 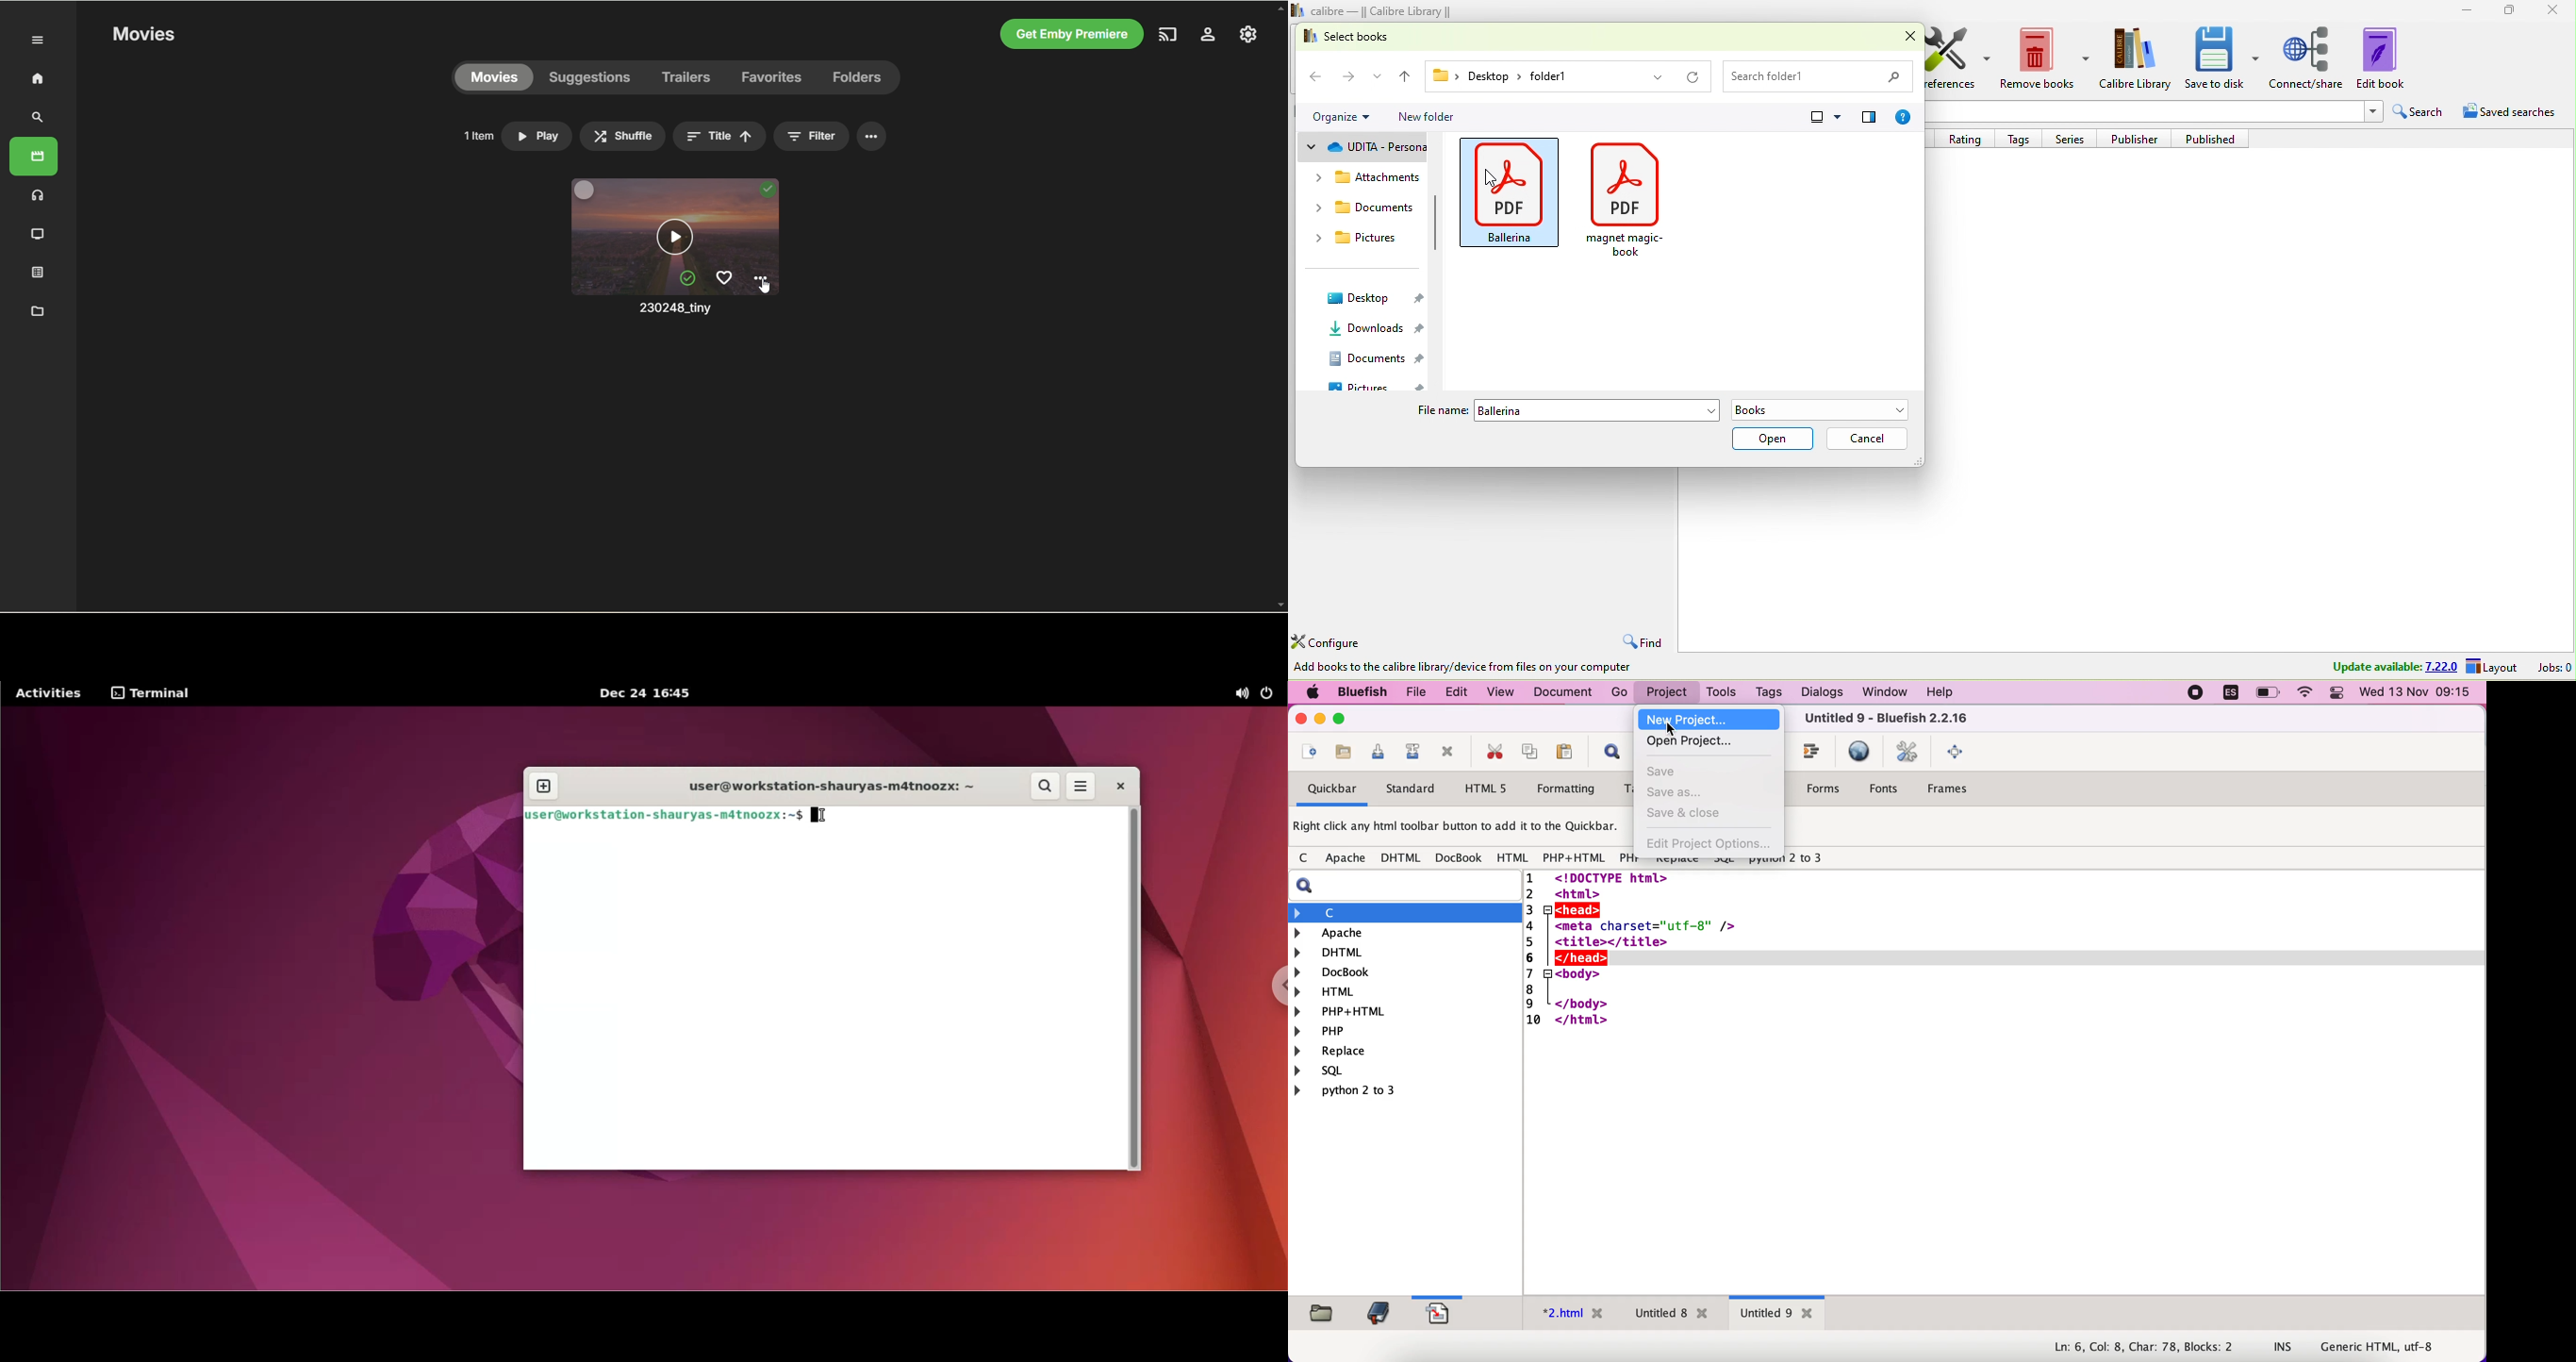 What do you see at coordinates (1366, 240) in the screenshot?
I see `pictures` at bounding box center [1366, 240].